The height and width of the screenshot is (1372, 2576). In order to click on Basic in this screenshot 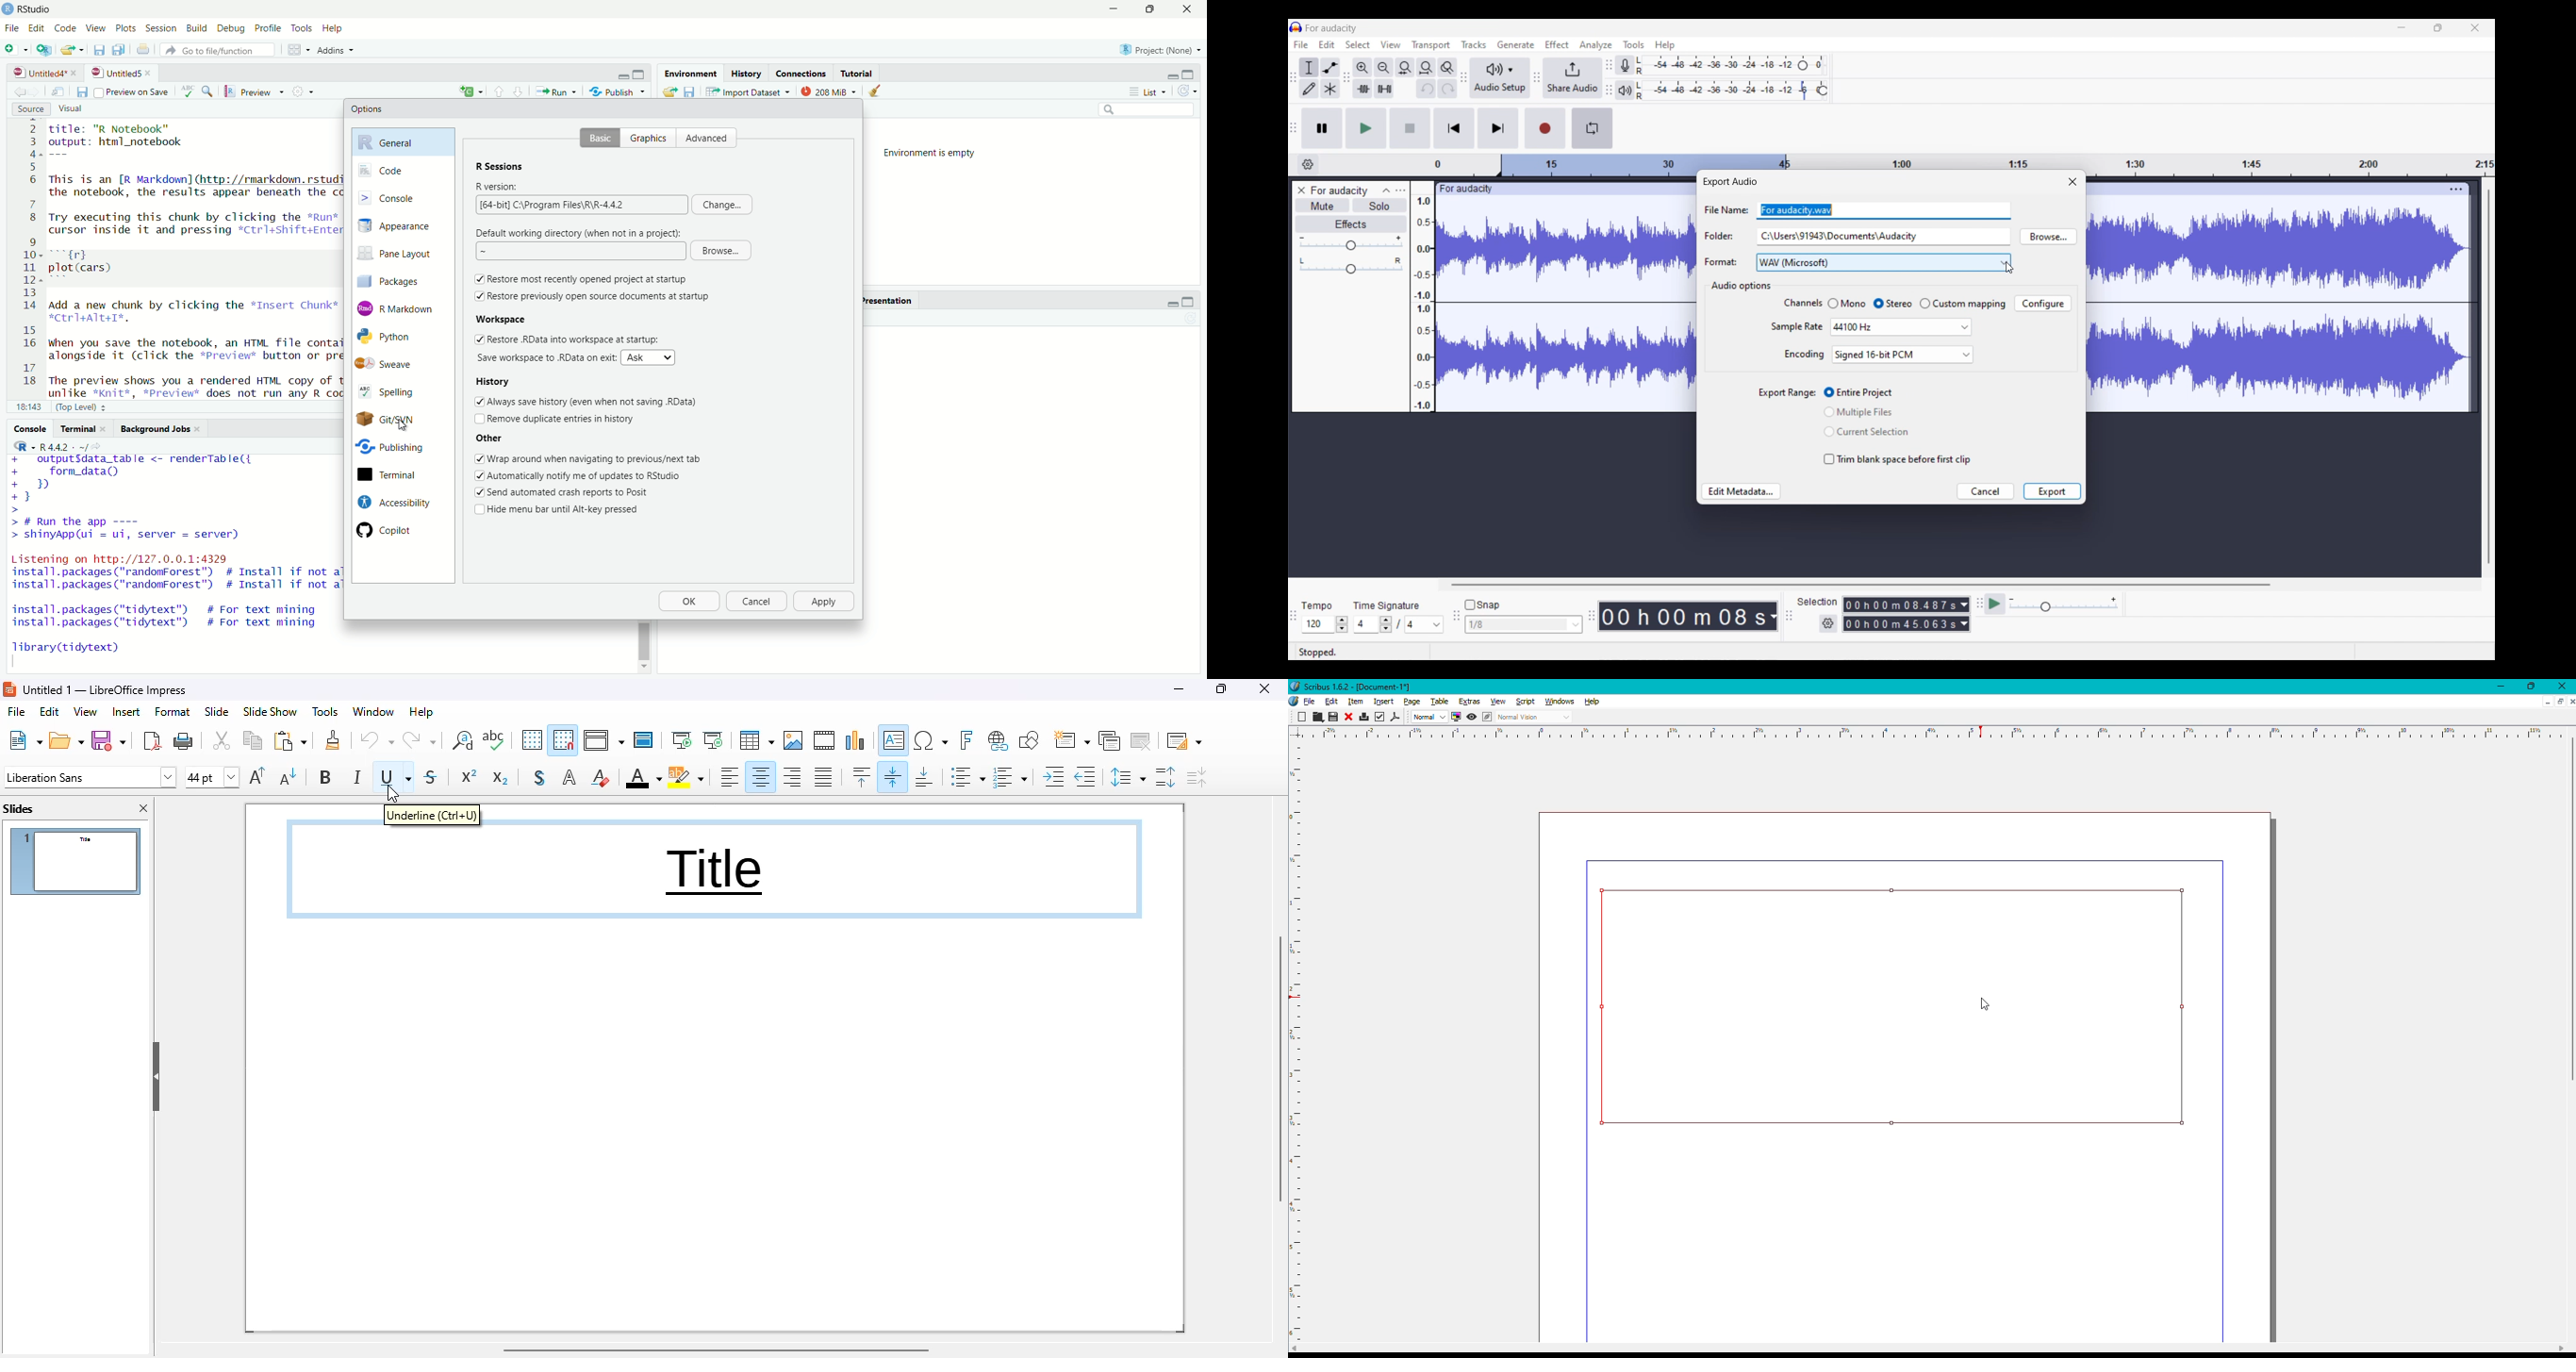, I will do `click(600, 139)`.